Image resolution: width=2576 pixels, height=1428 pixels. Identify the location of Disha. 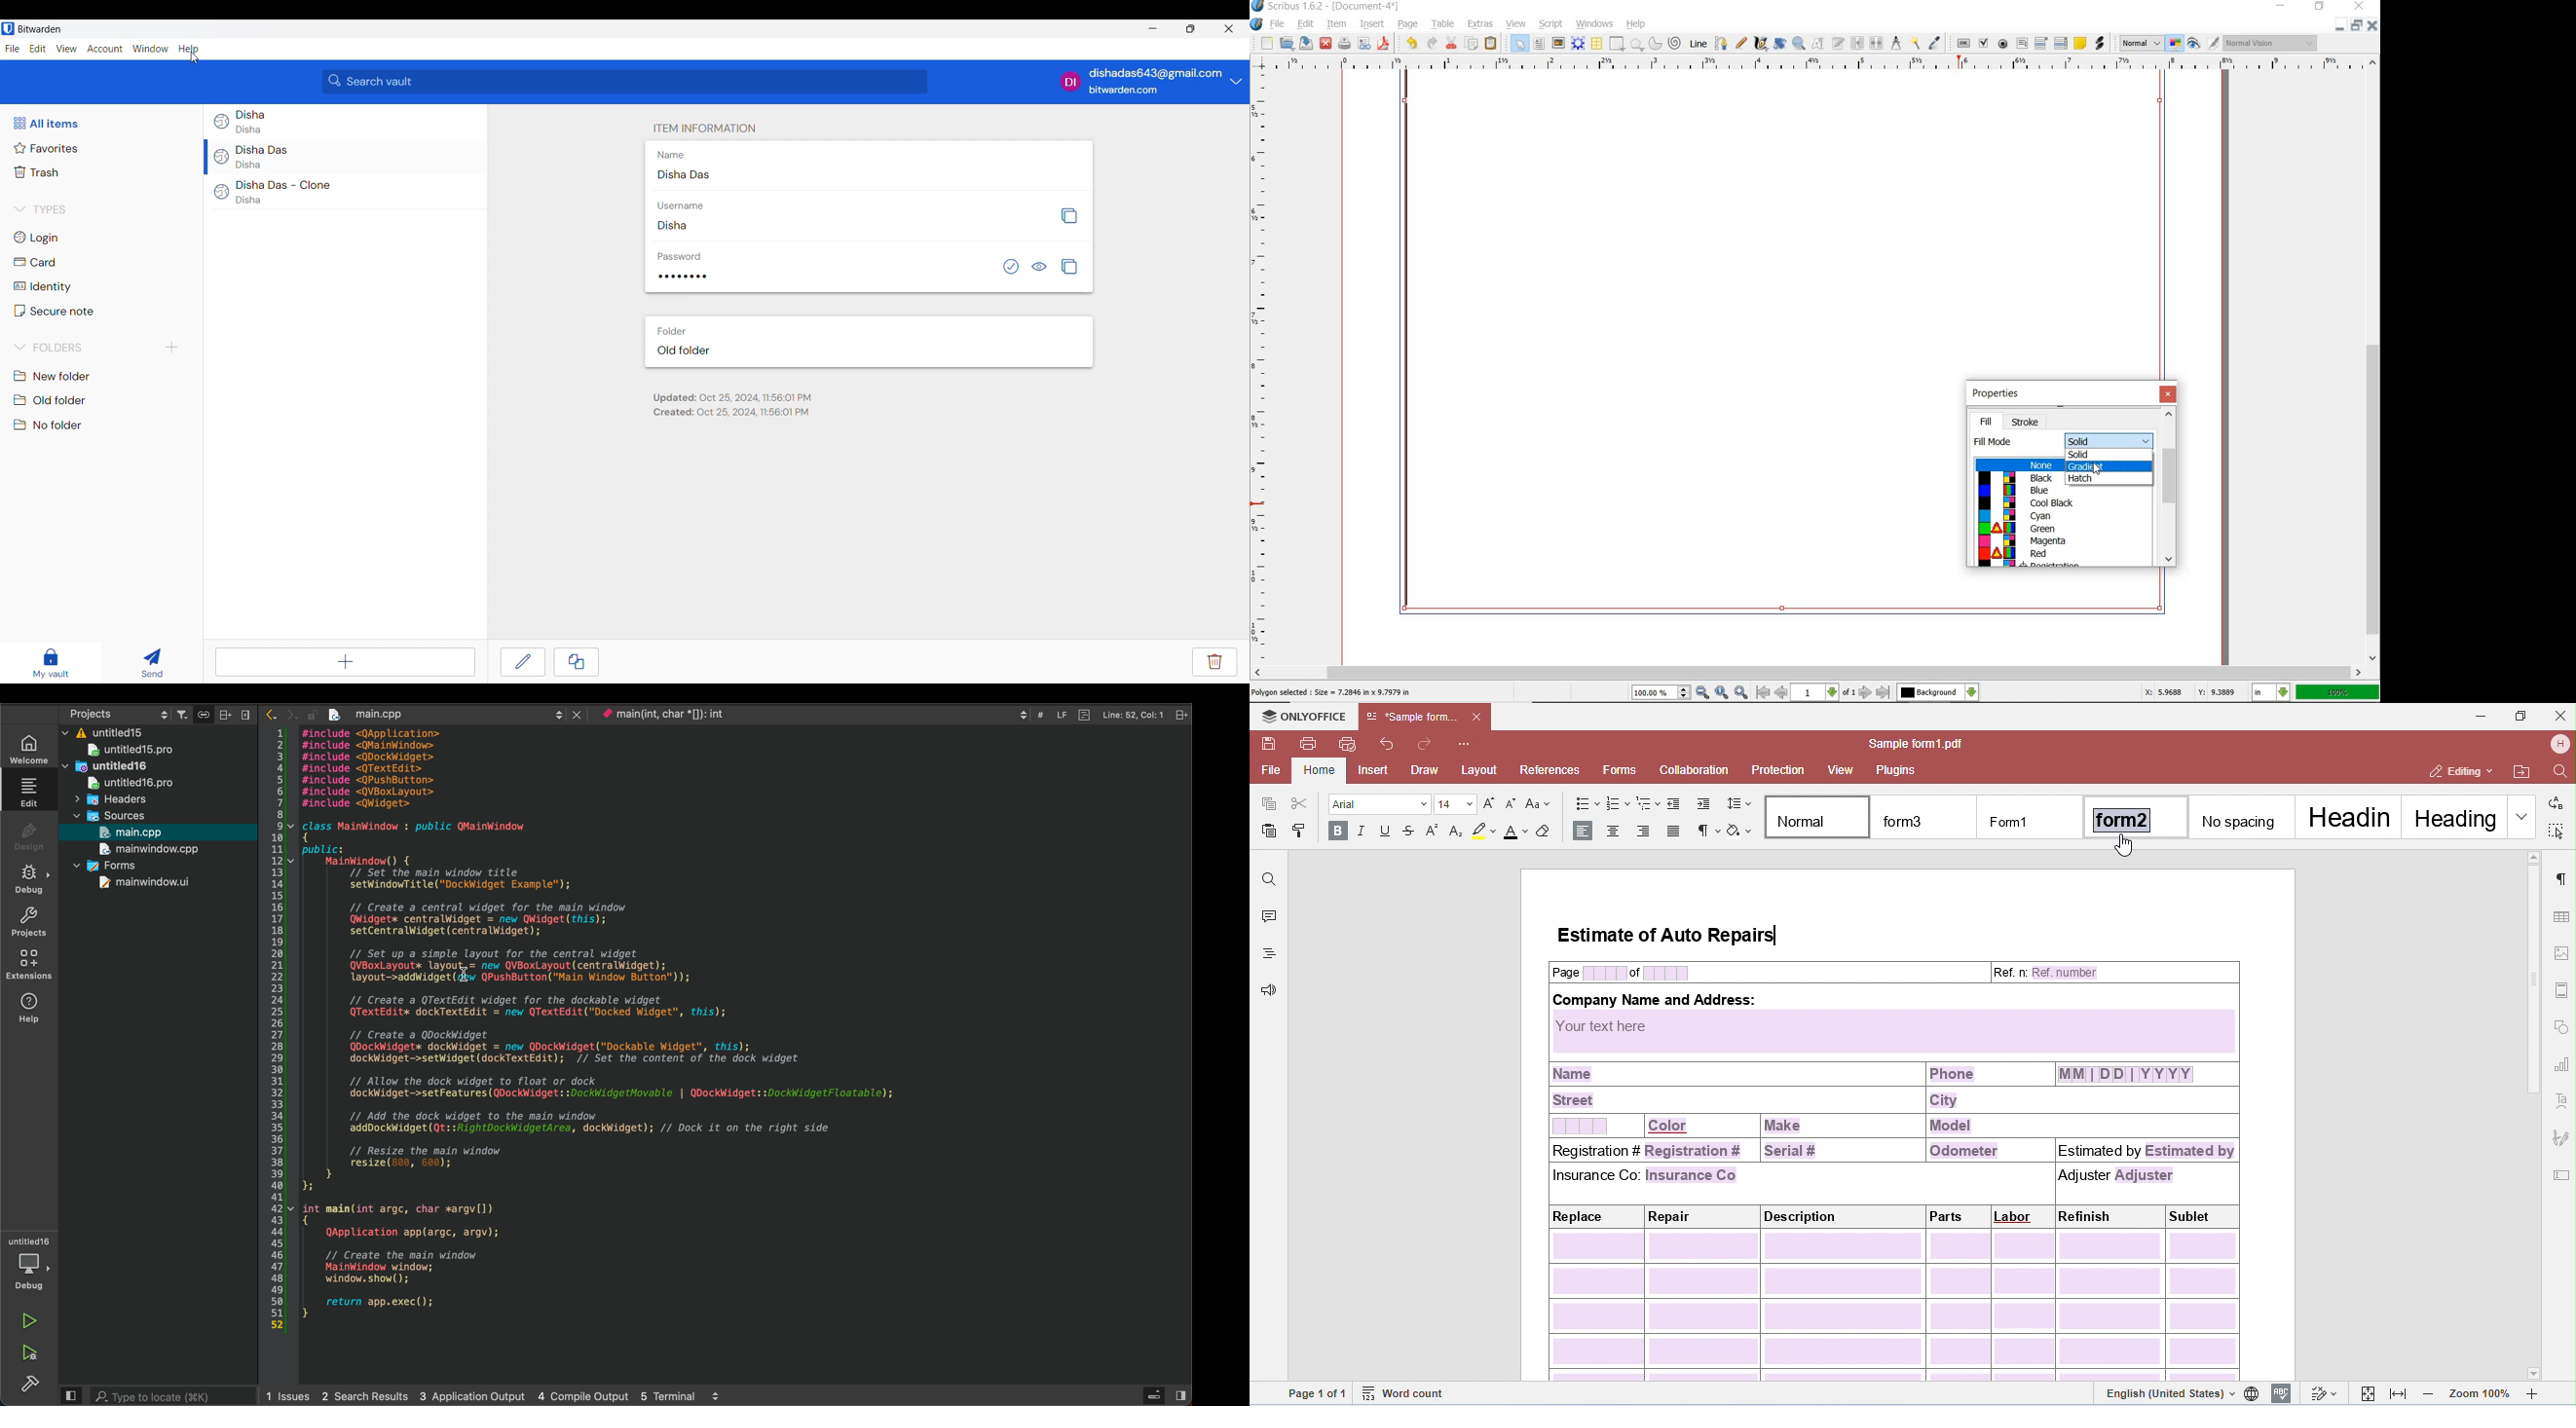
(249, 130).